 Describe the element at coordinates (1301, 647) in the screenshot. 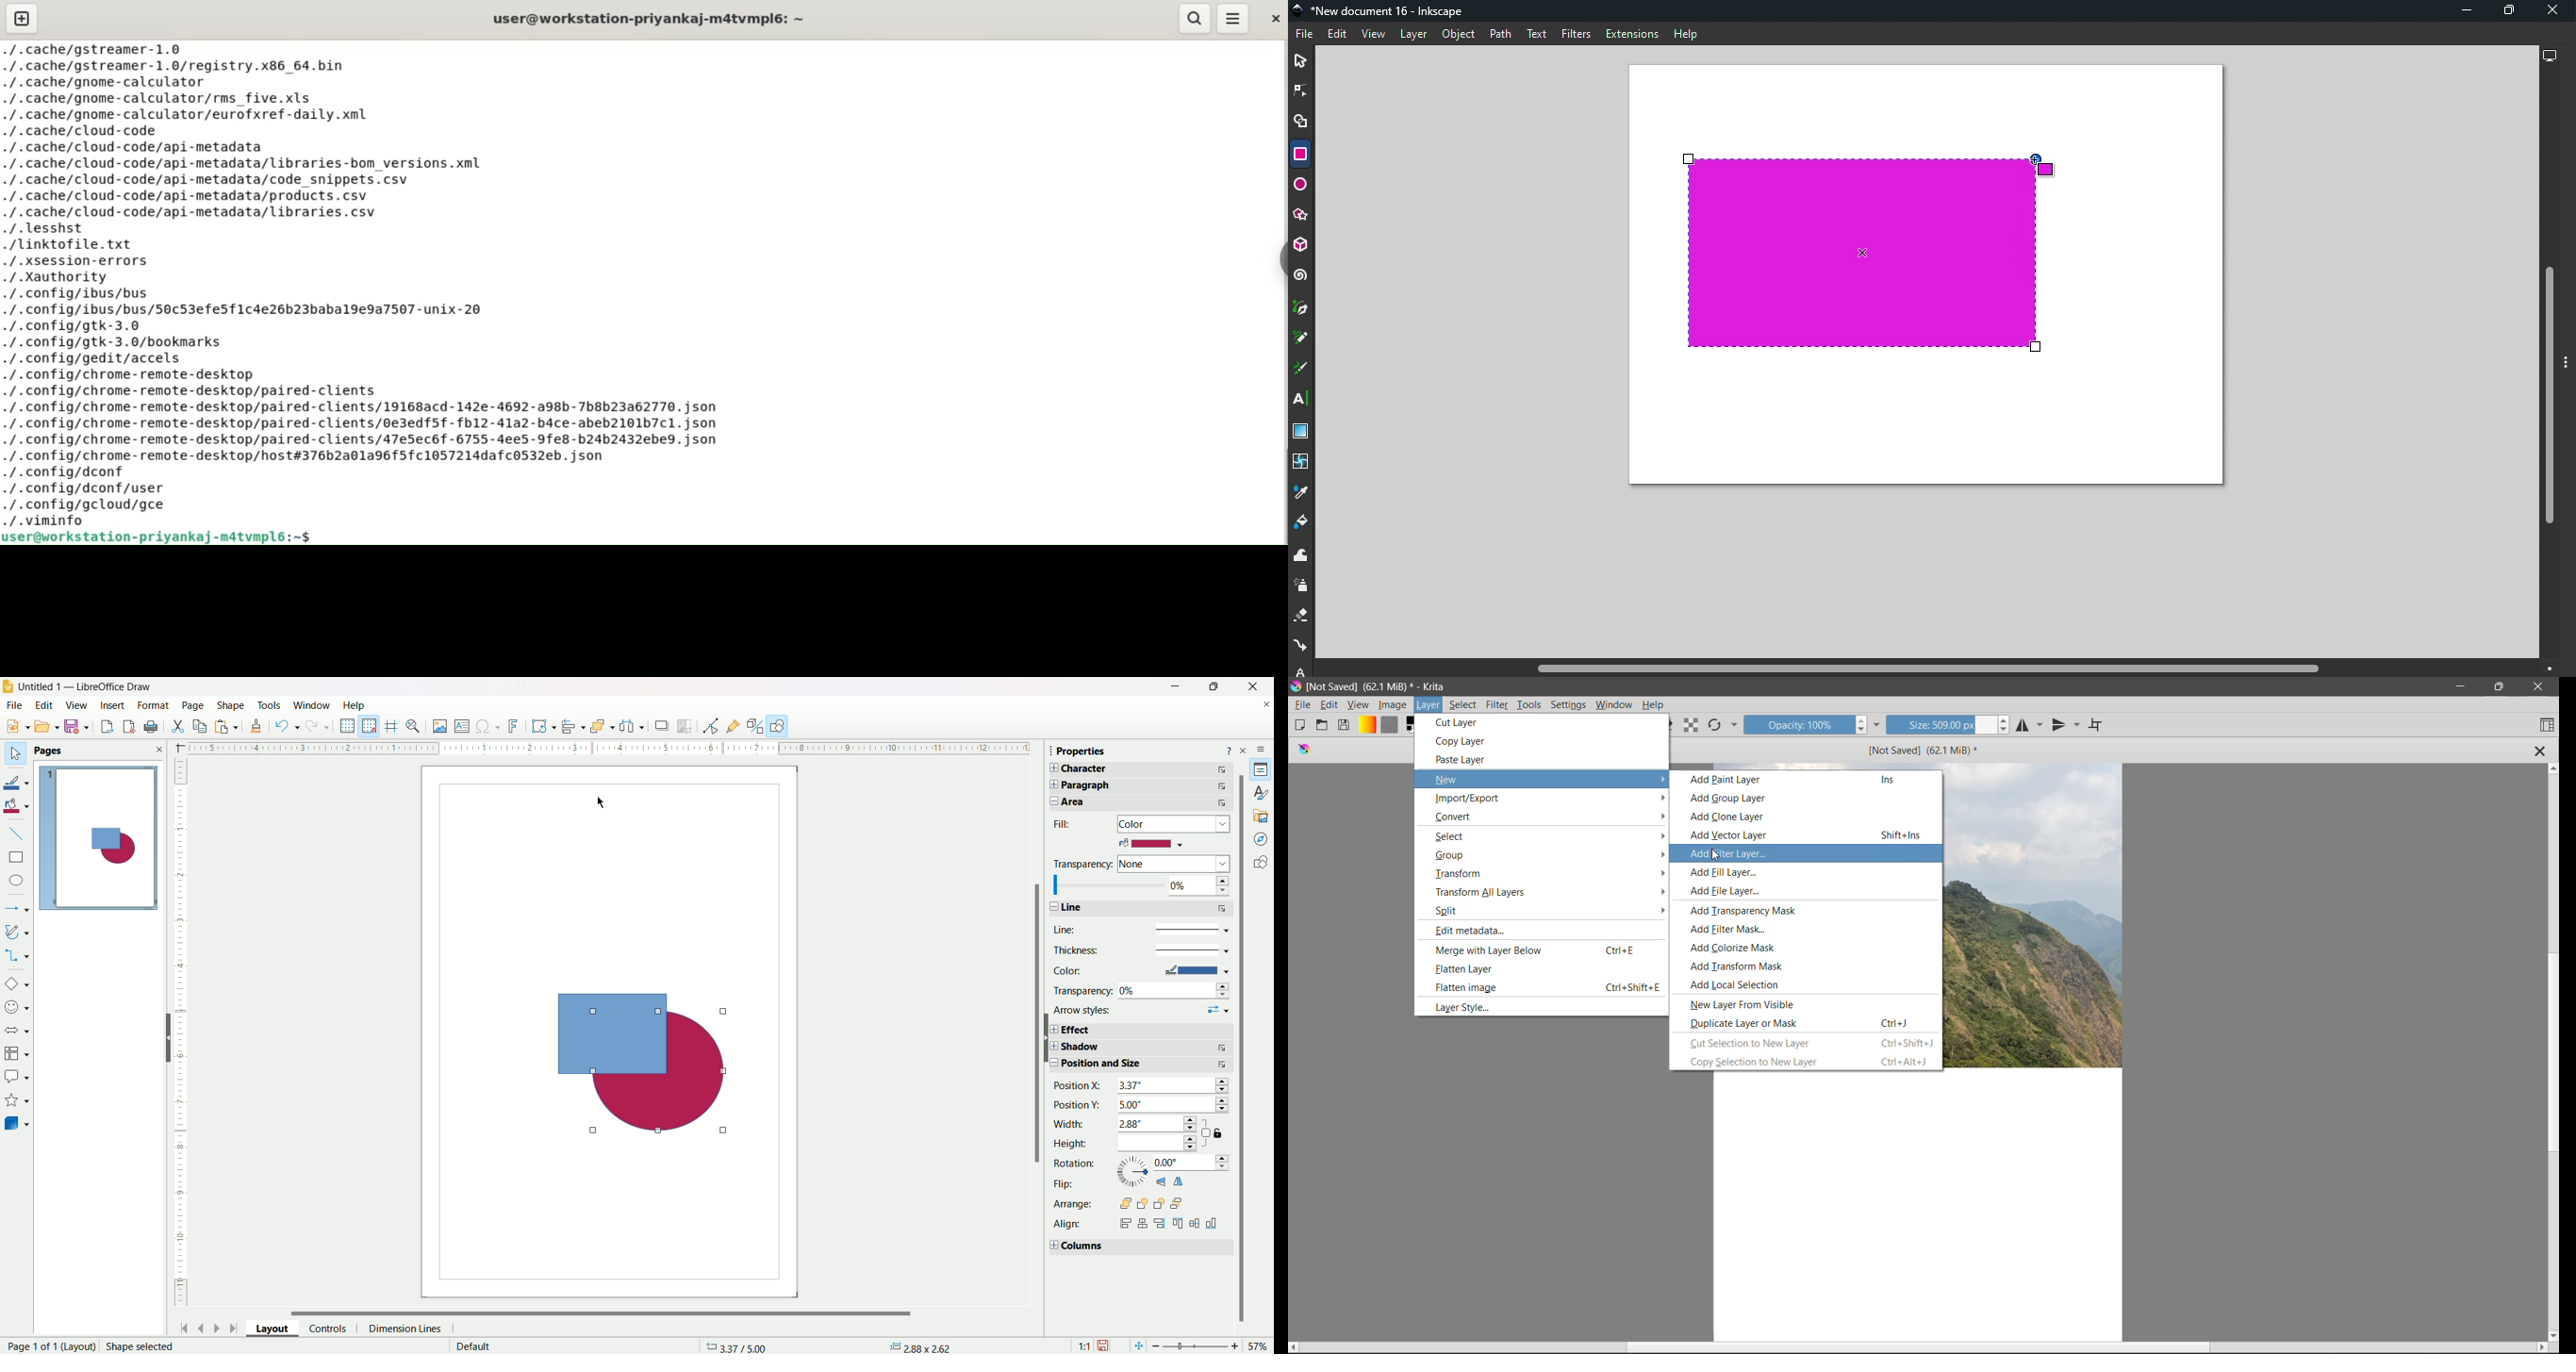

I see `Connector tool` at that location.